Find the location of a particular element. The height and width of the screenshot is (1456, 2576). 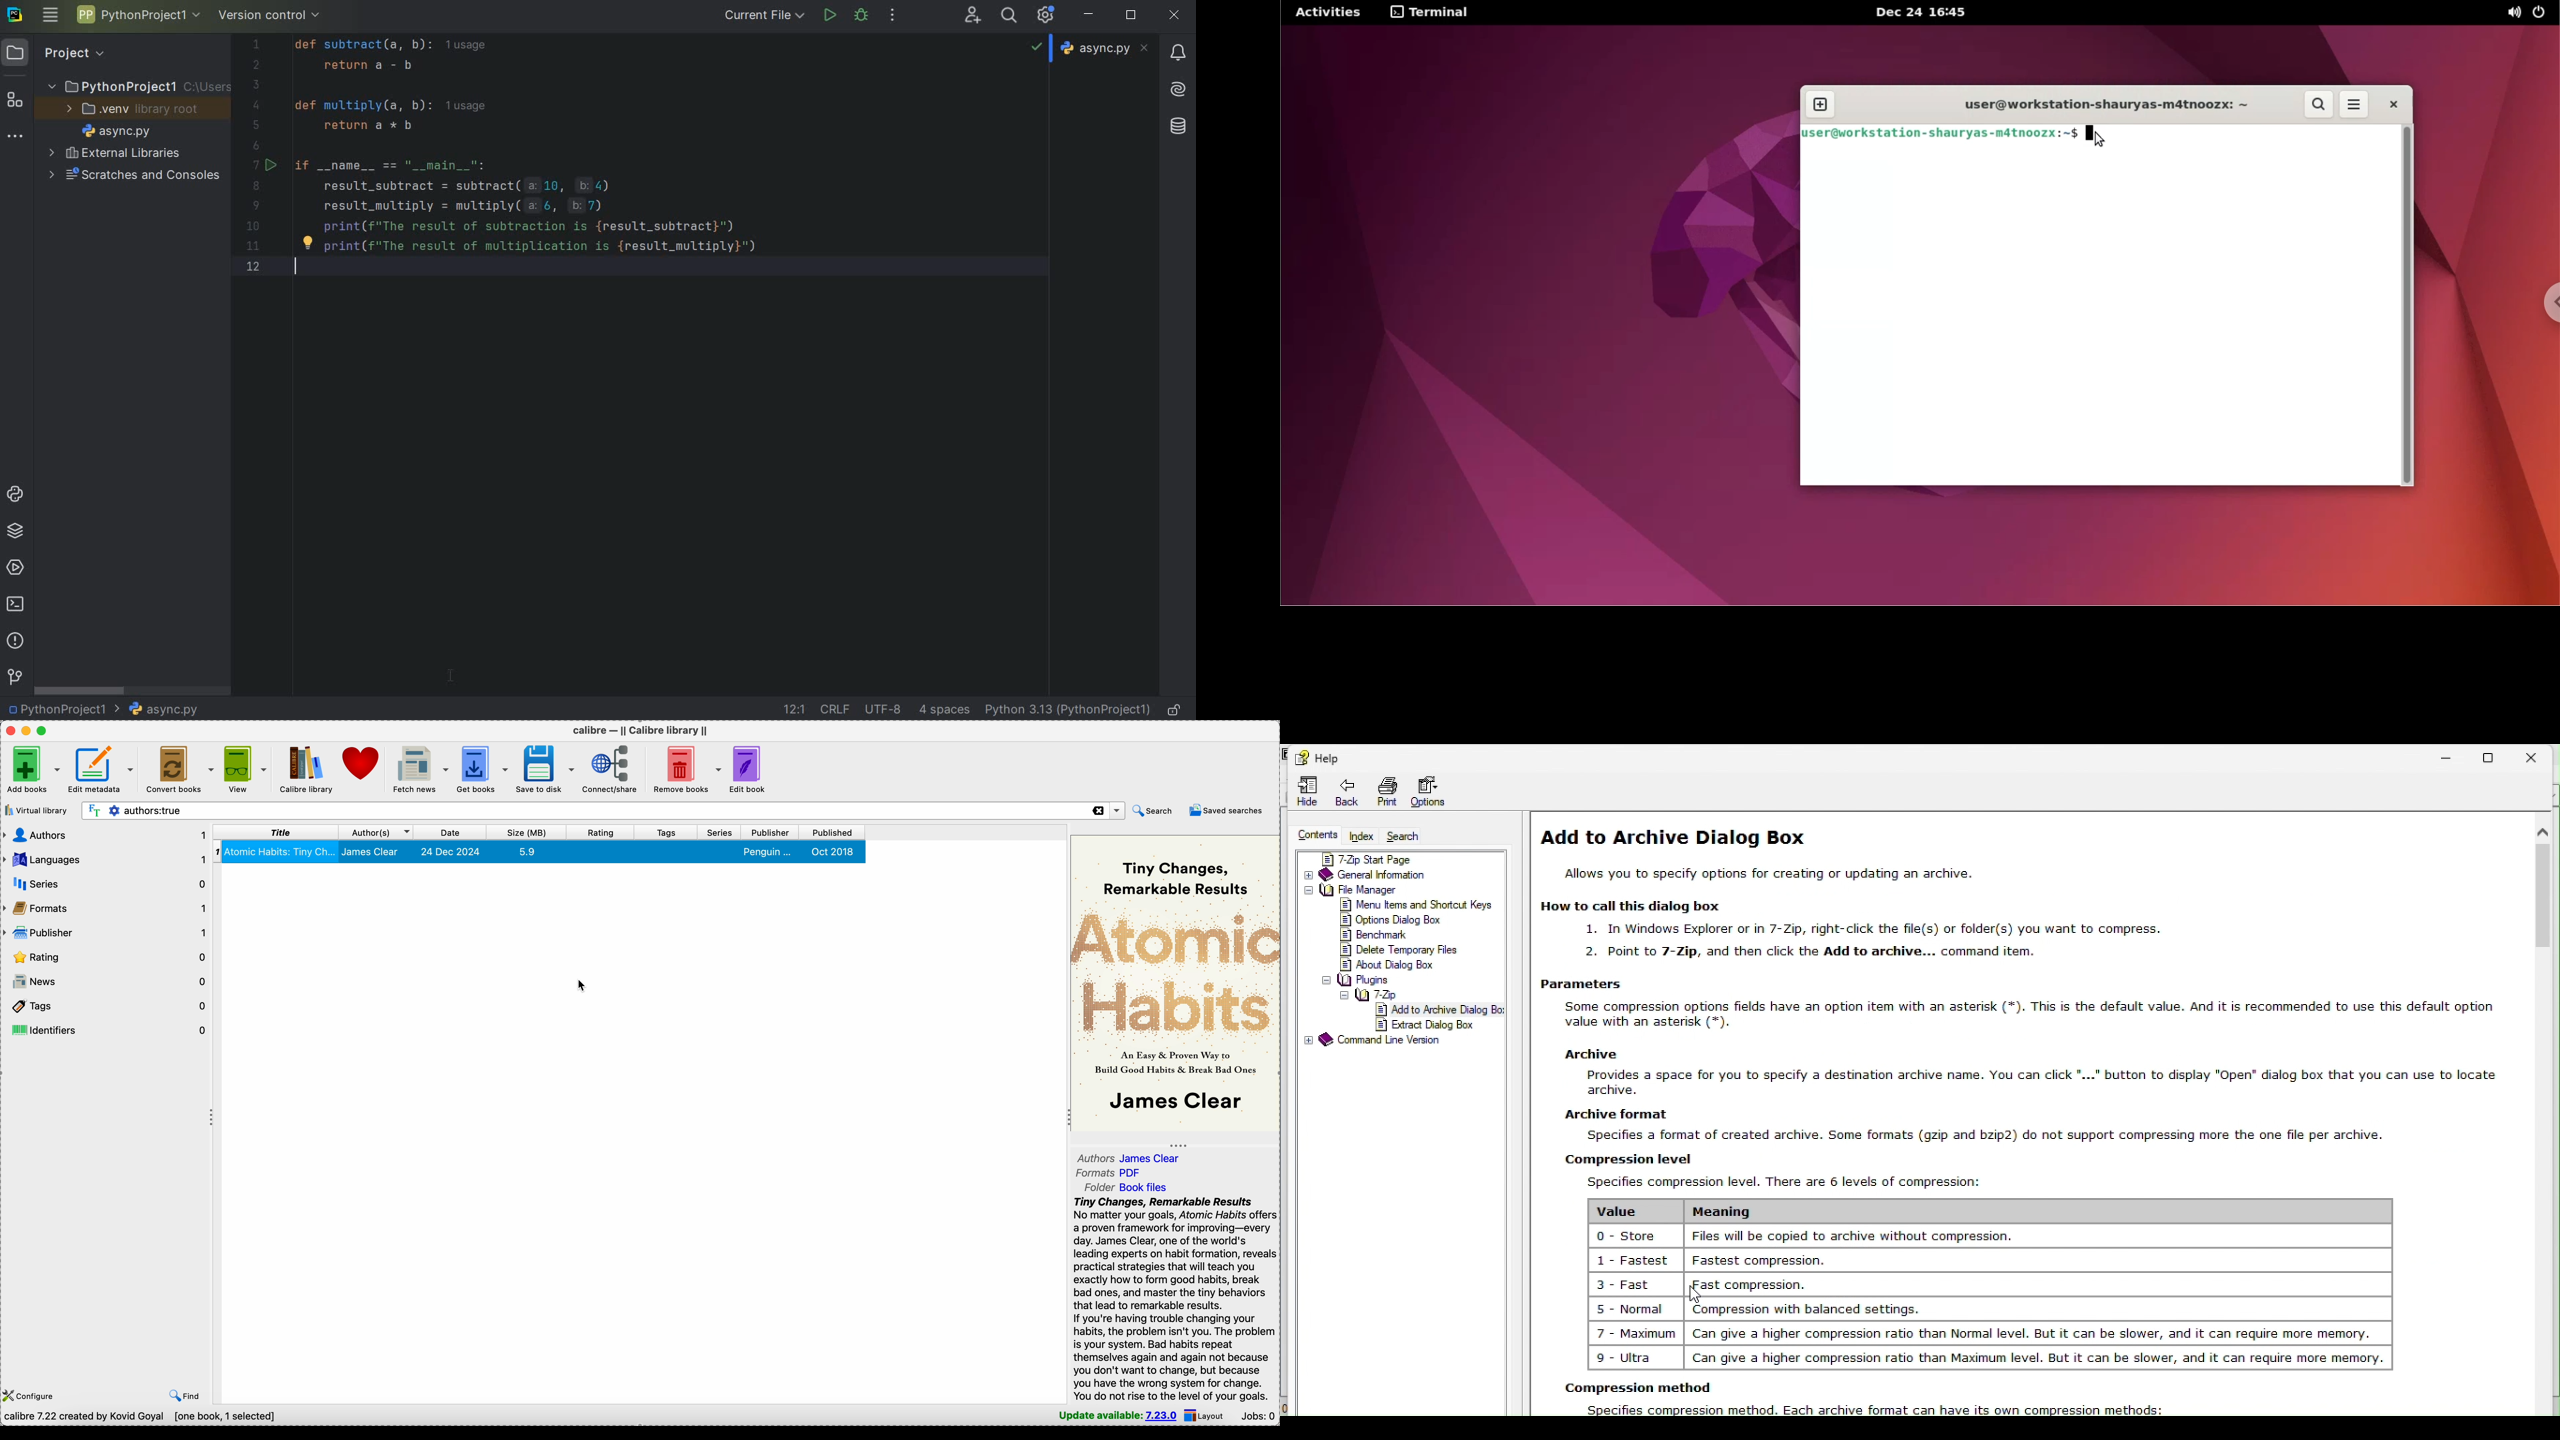

7 zip start page is located at coordinates (1398, 859).